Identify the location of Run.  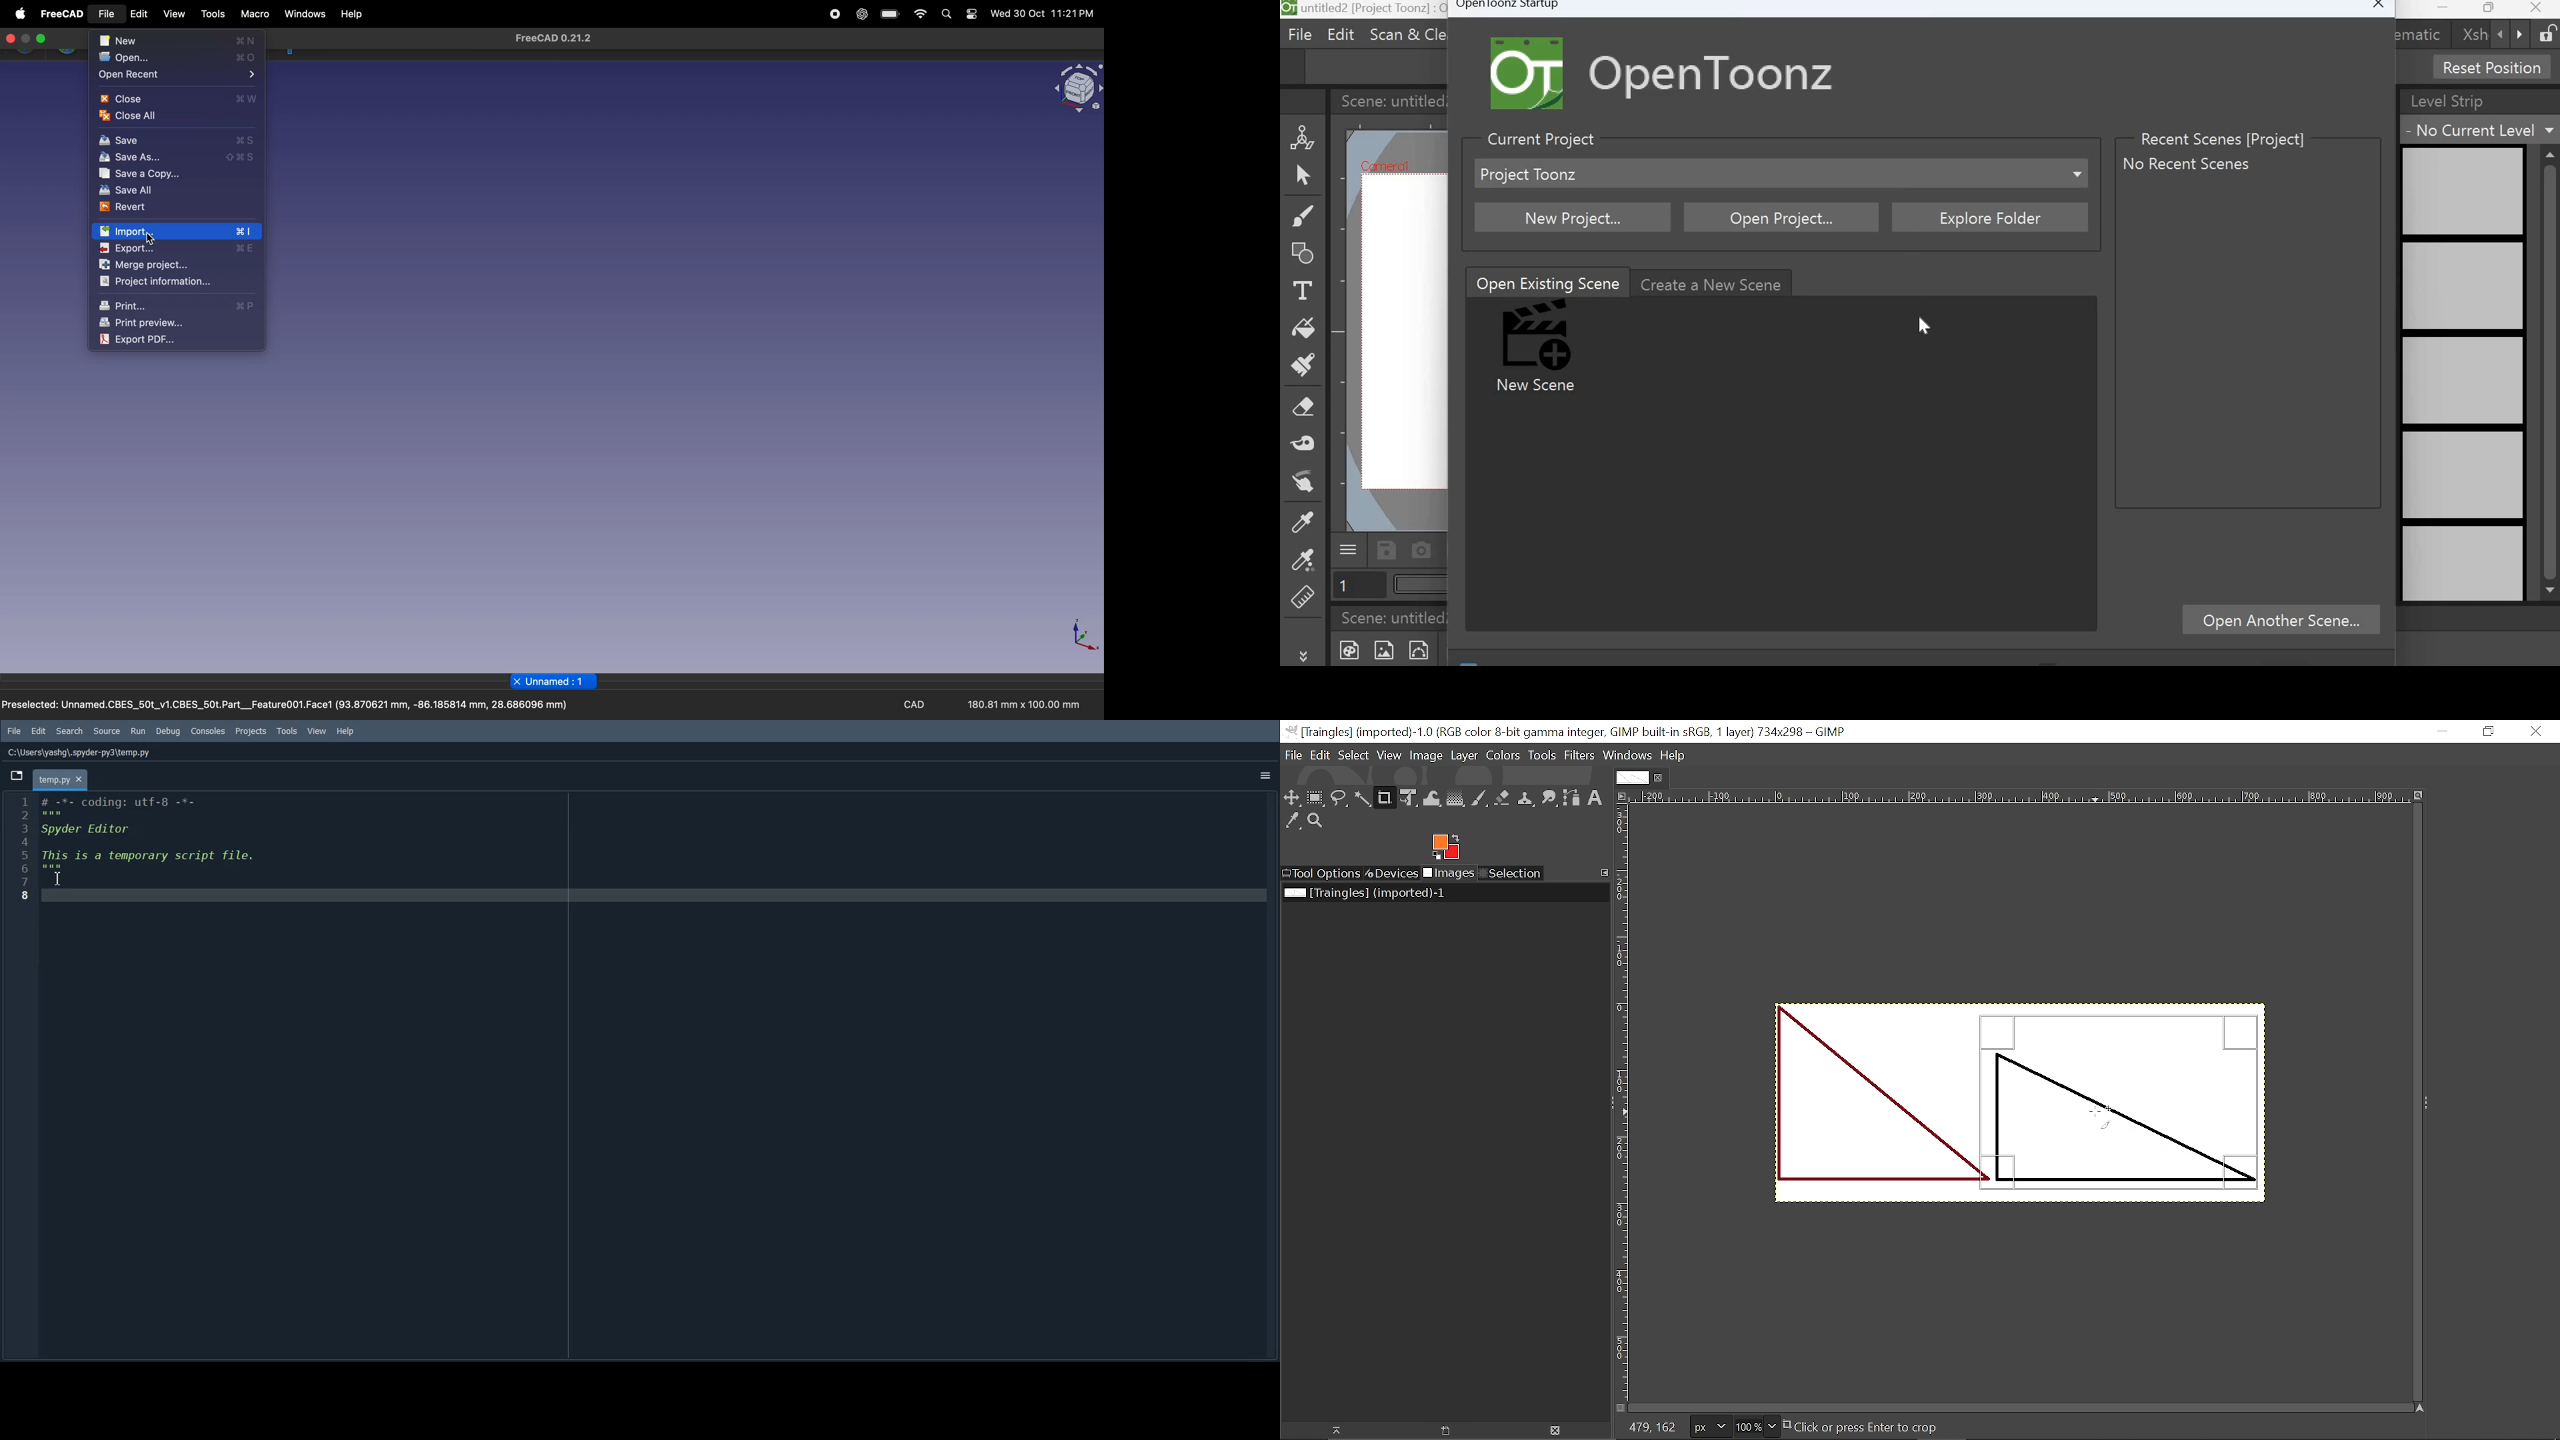
(142, 729).